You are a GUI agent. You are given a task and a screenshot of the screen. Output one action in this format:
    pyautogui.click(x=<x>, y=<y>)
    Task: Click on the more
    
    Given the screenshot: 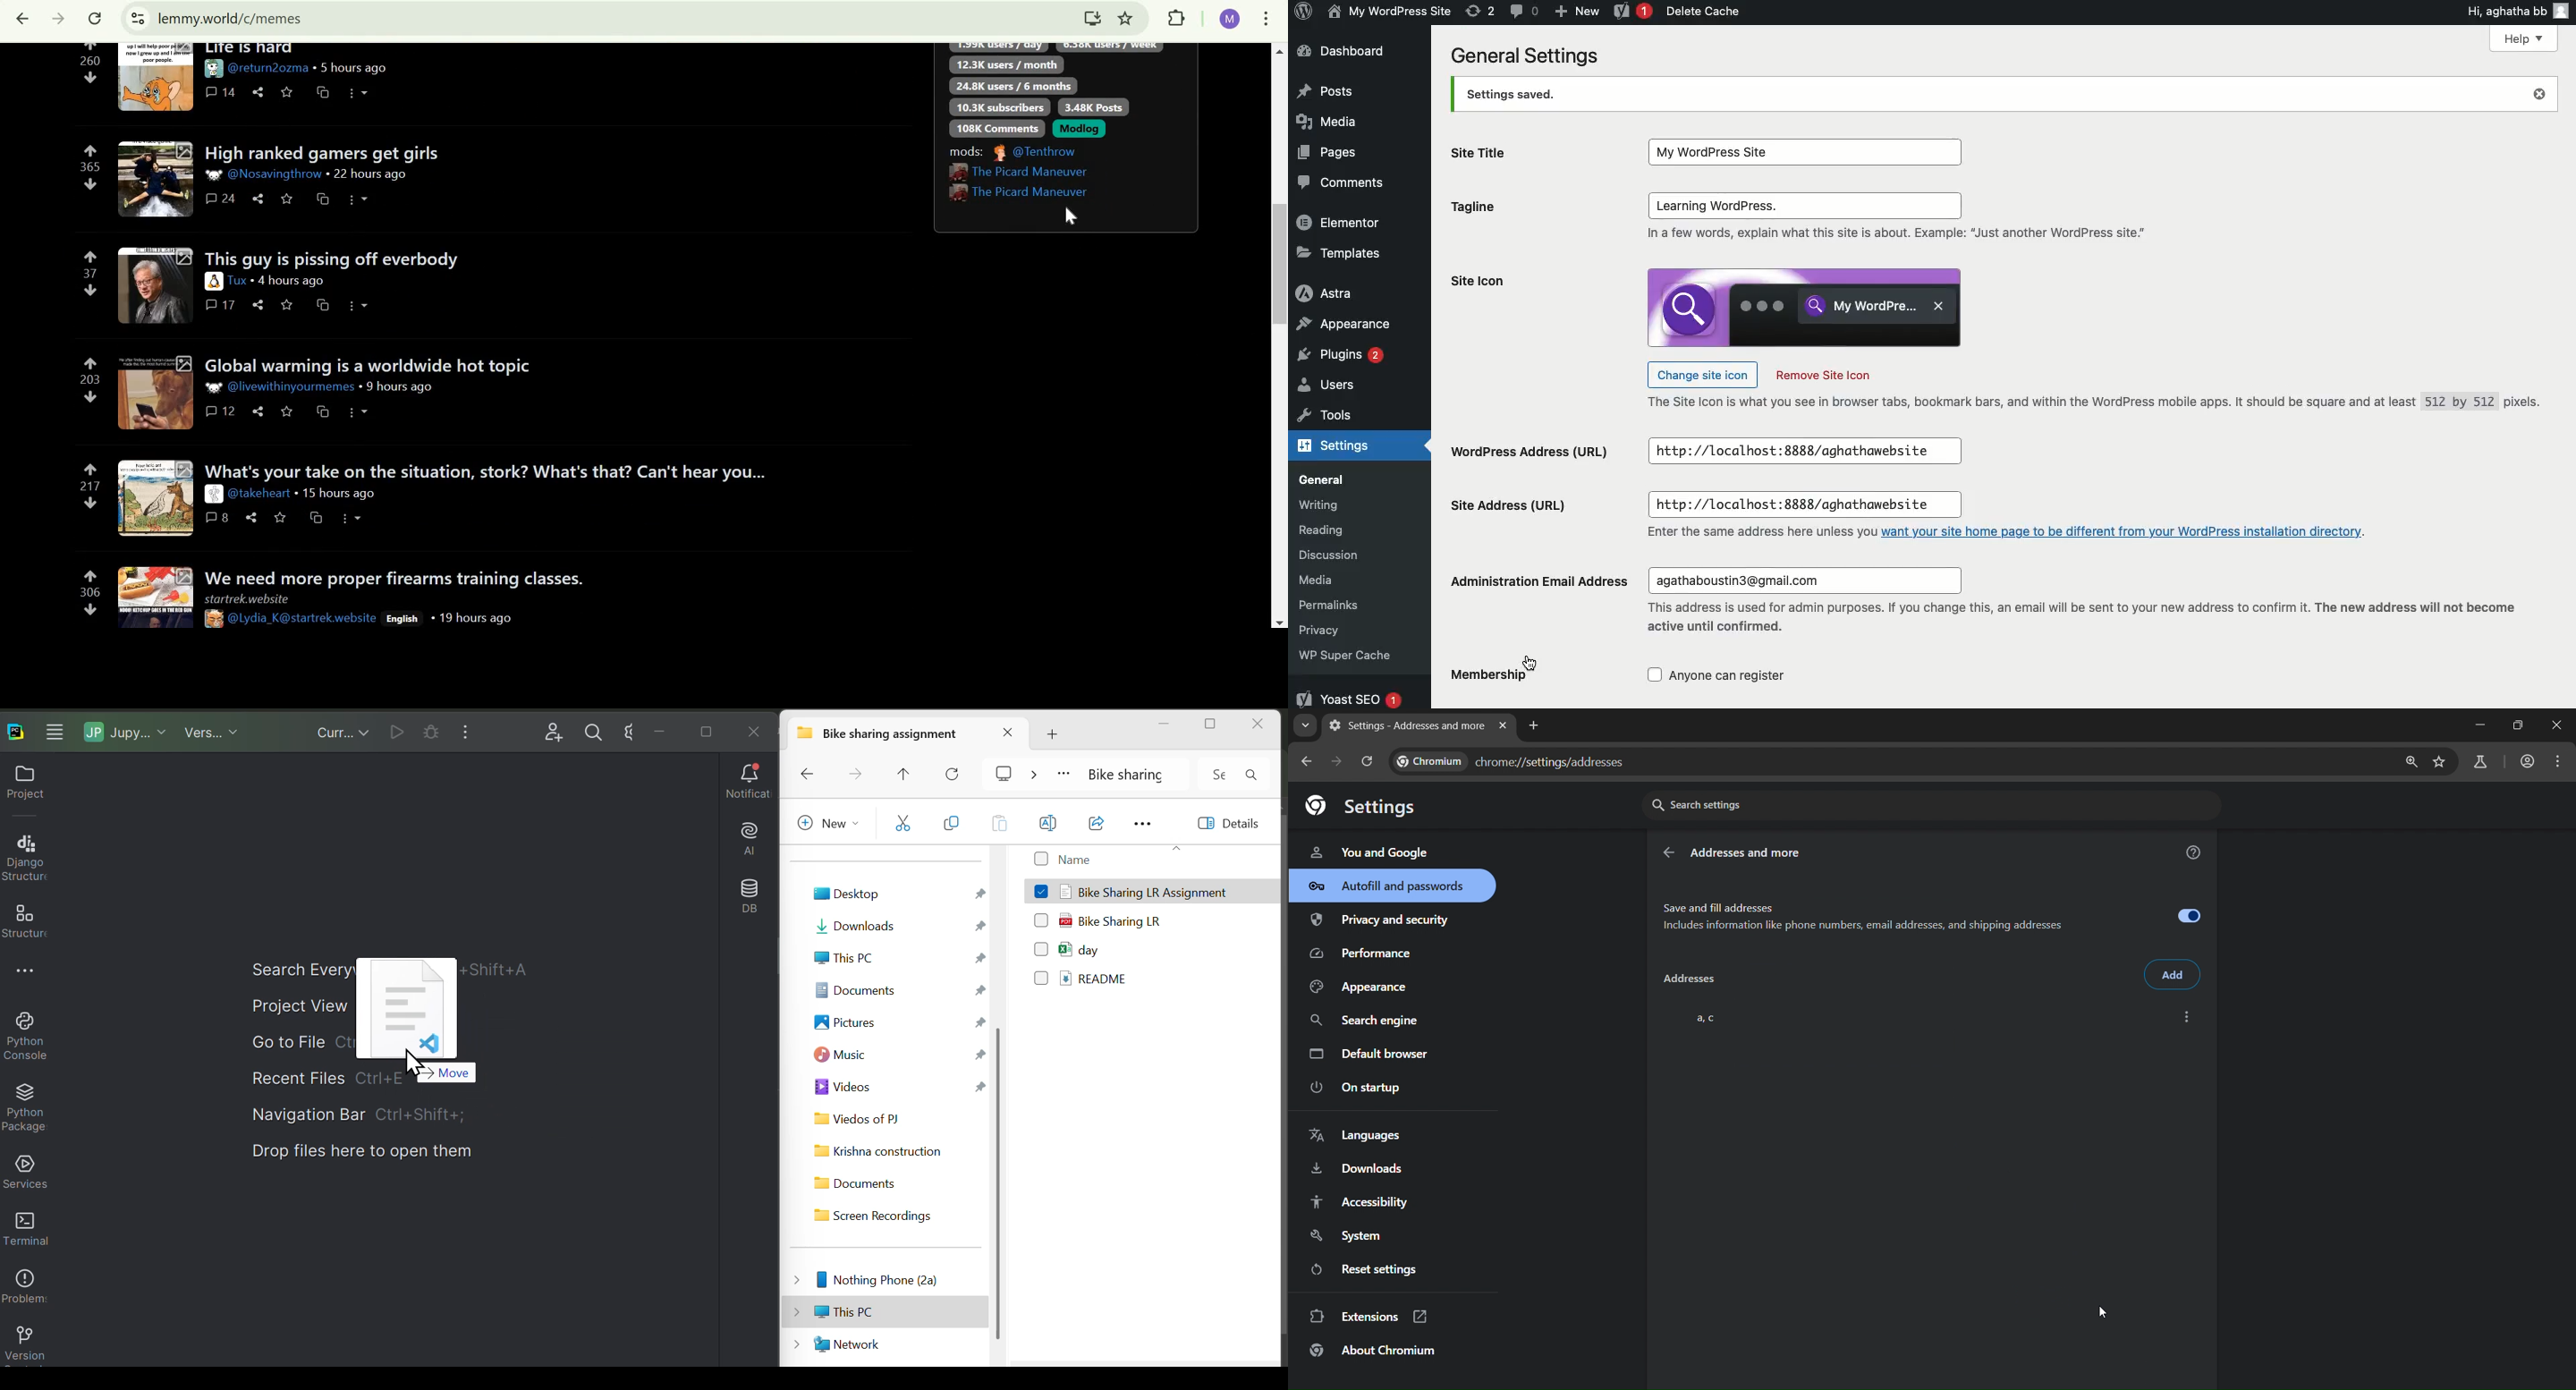 What is the action you would take?
    pyautogui.click(x=360, y=94)
    